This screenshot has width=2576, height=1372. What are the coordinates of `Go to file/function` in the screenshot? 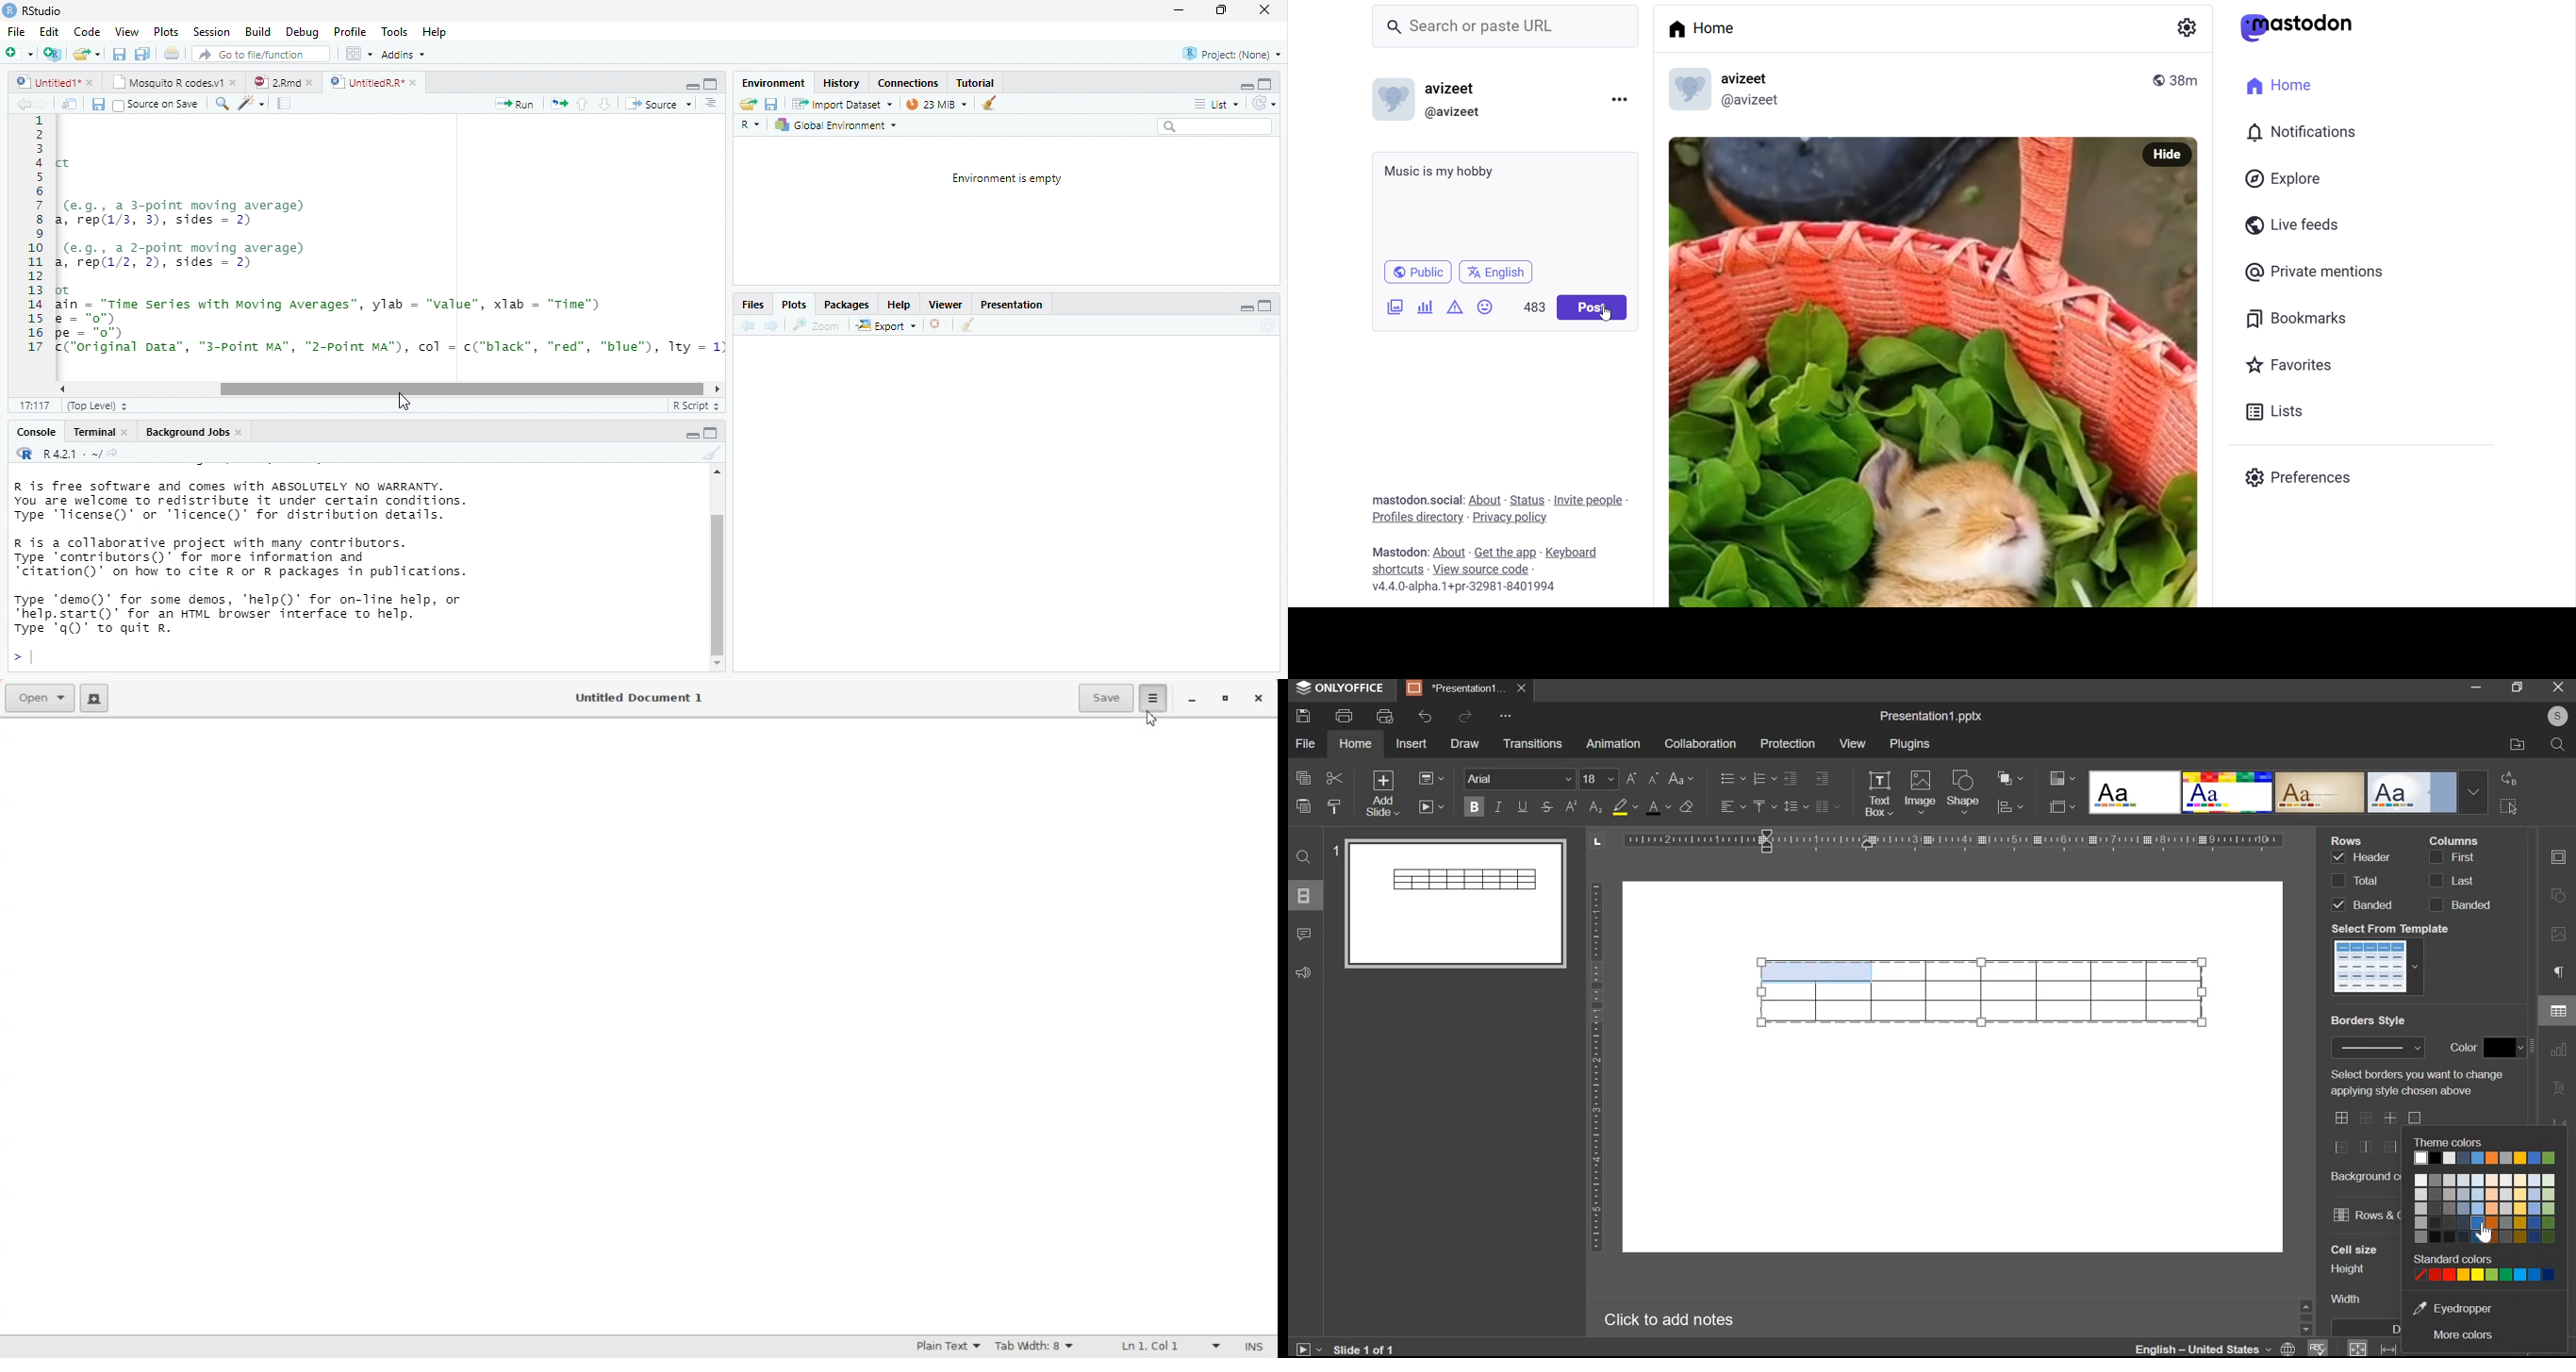 It's located at (257, 54).